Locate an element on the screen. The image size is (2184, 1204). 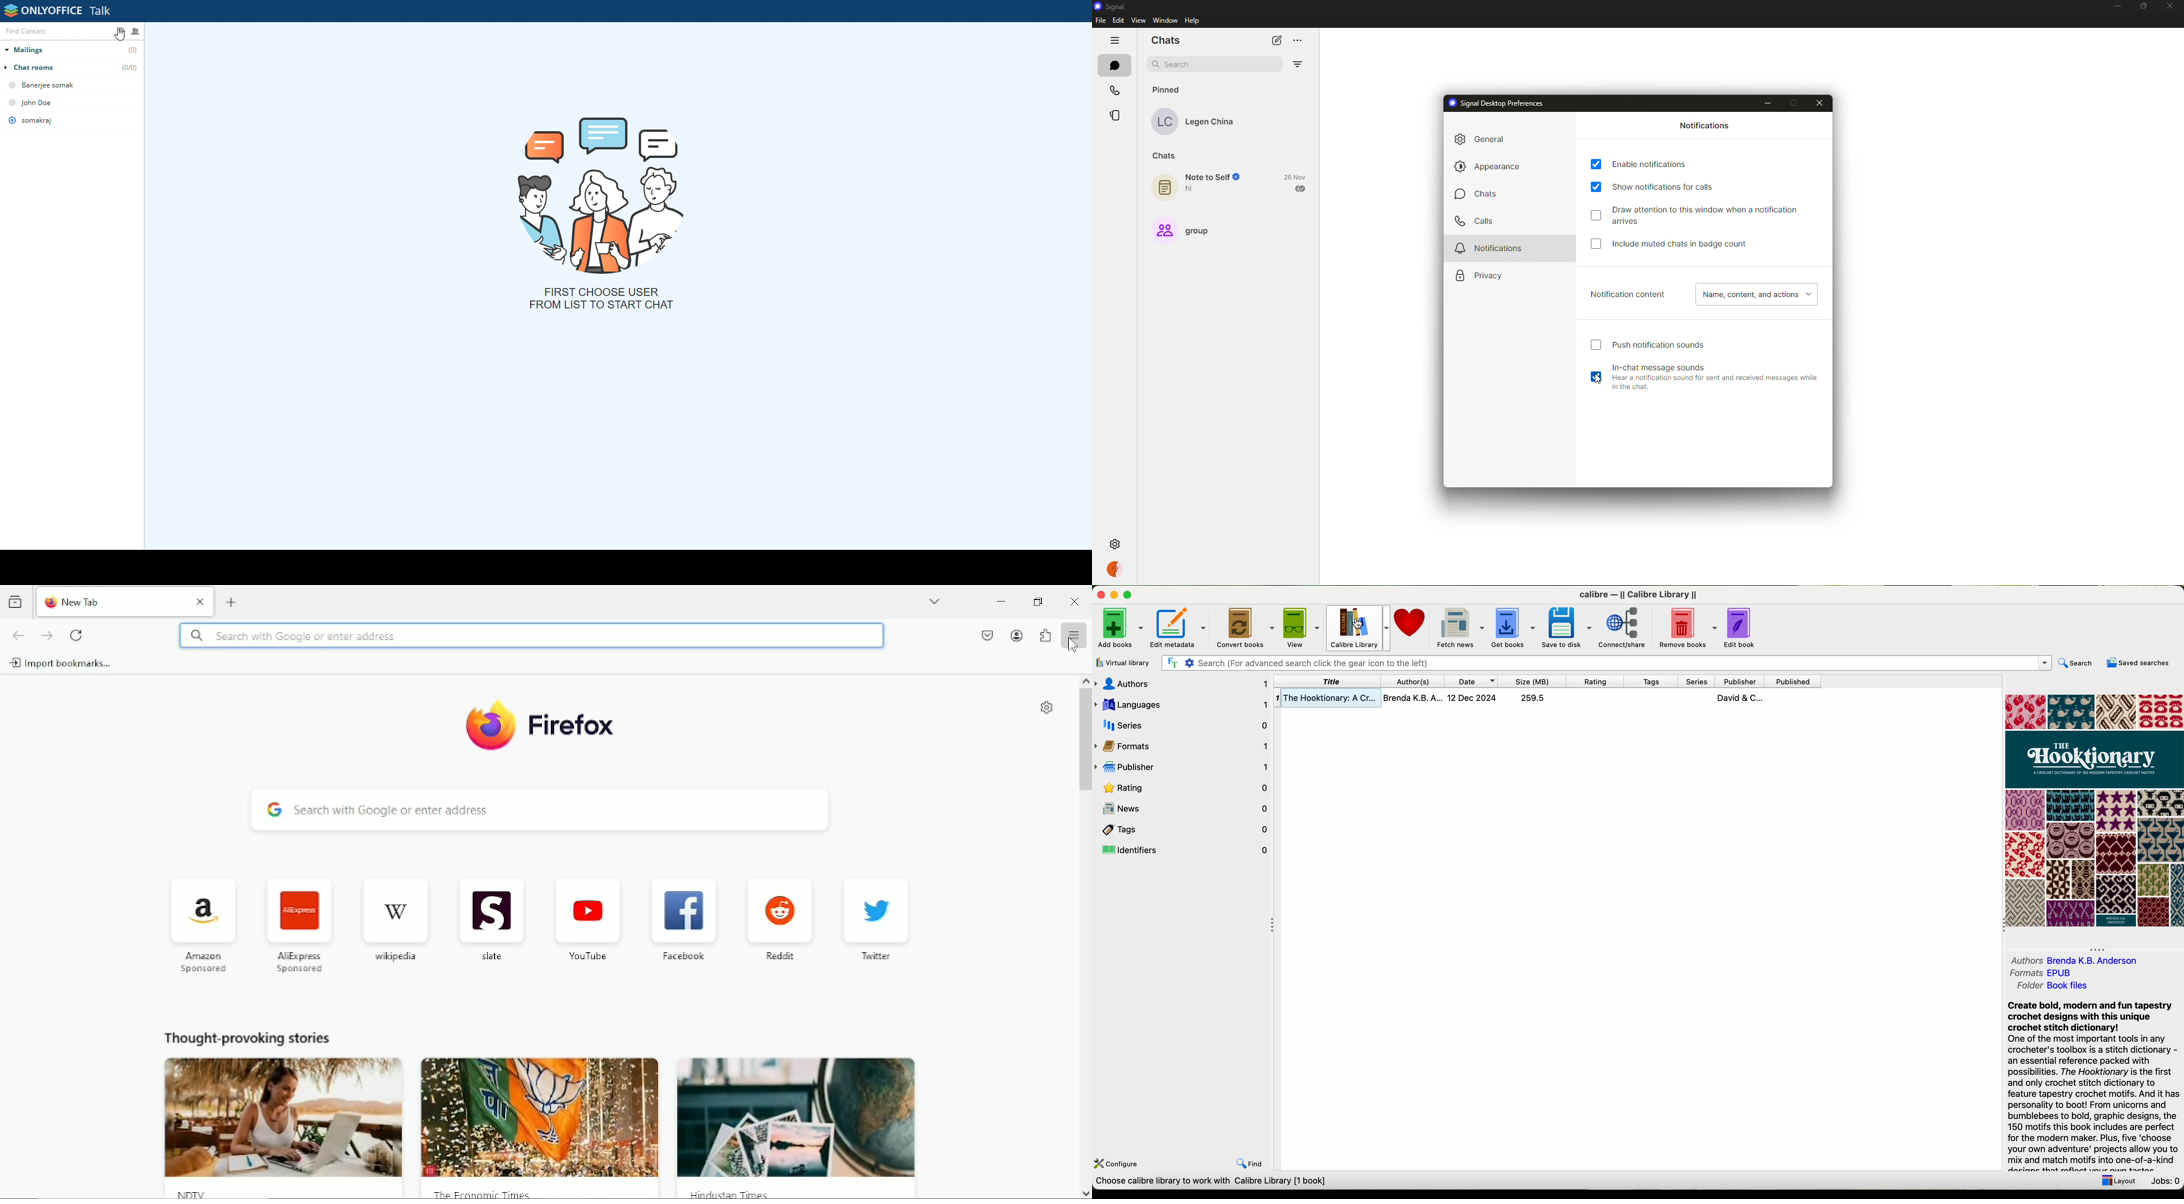
cursor is located at coordinates (1597, 379).